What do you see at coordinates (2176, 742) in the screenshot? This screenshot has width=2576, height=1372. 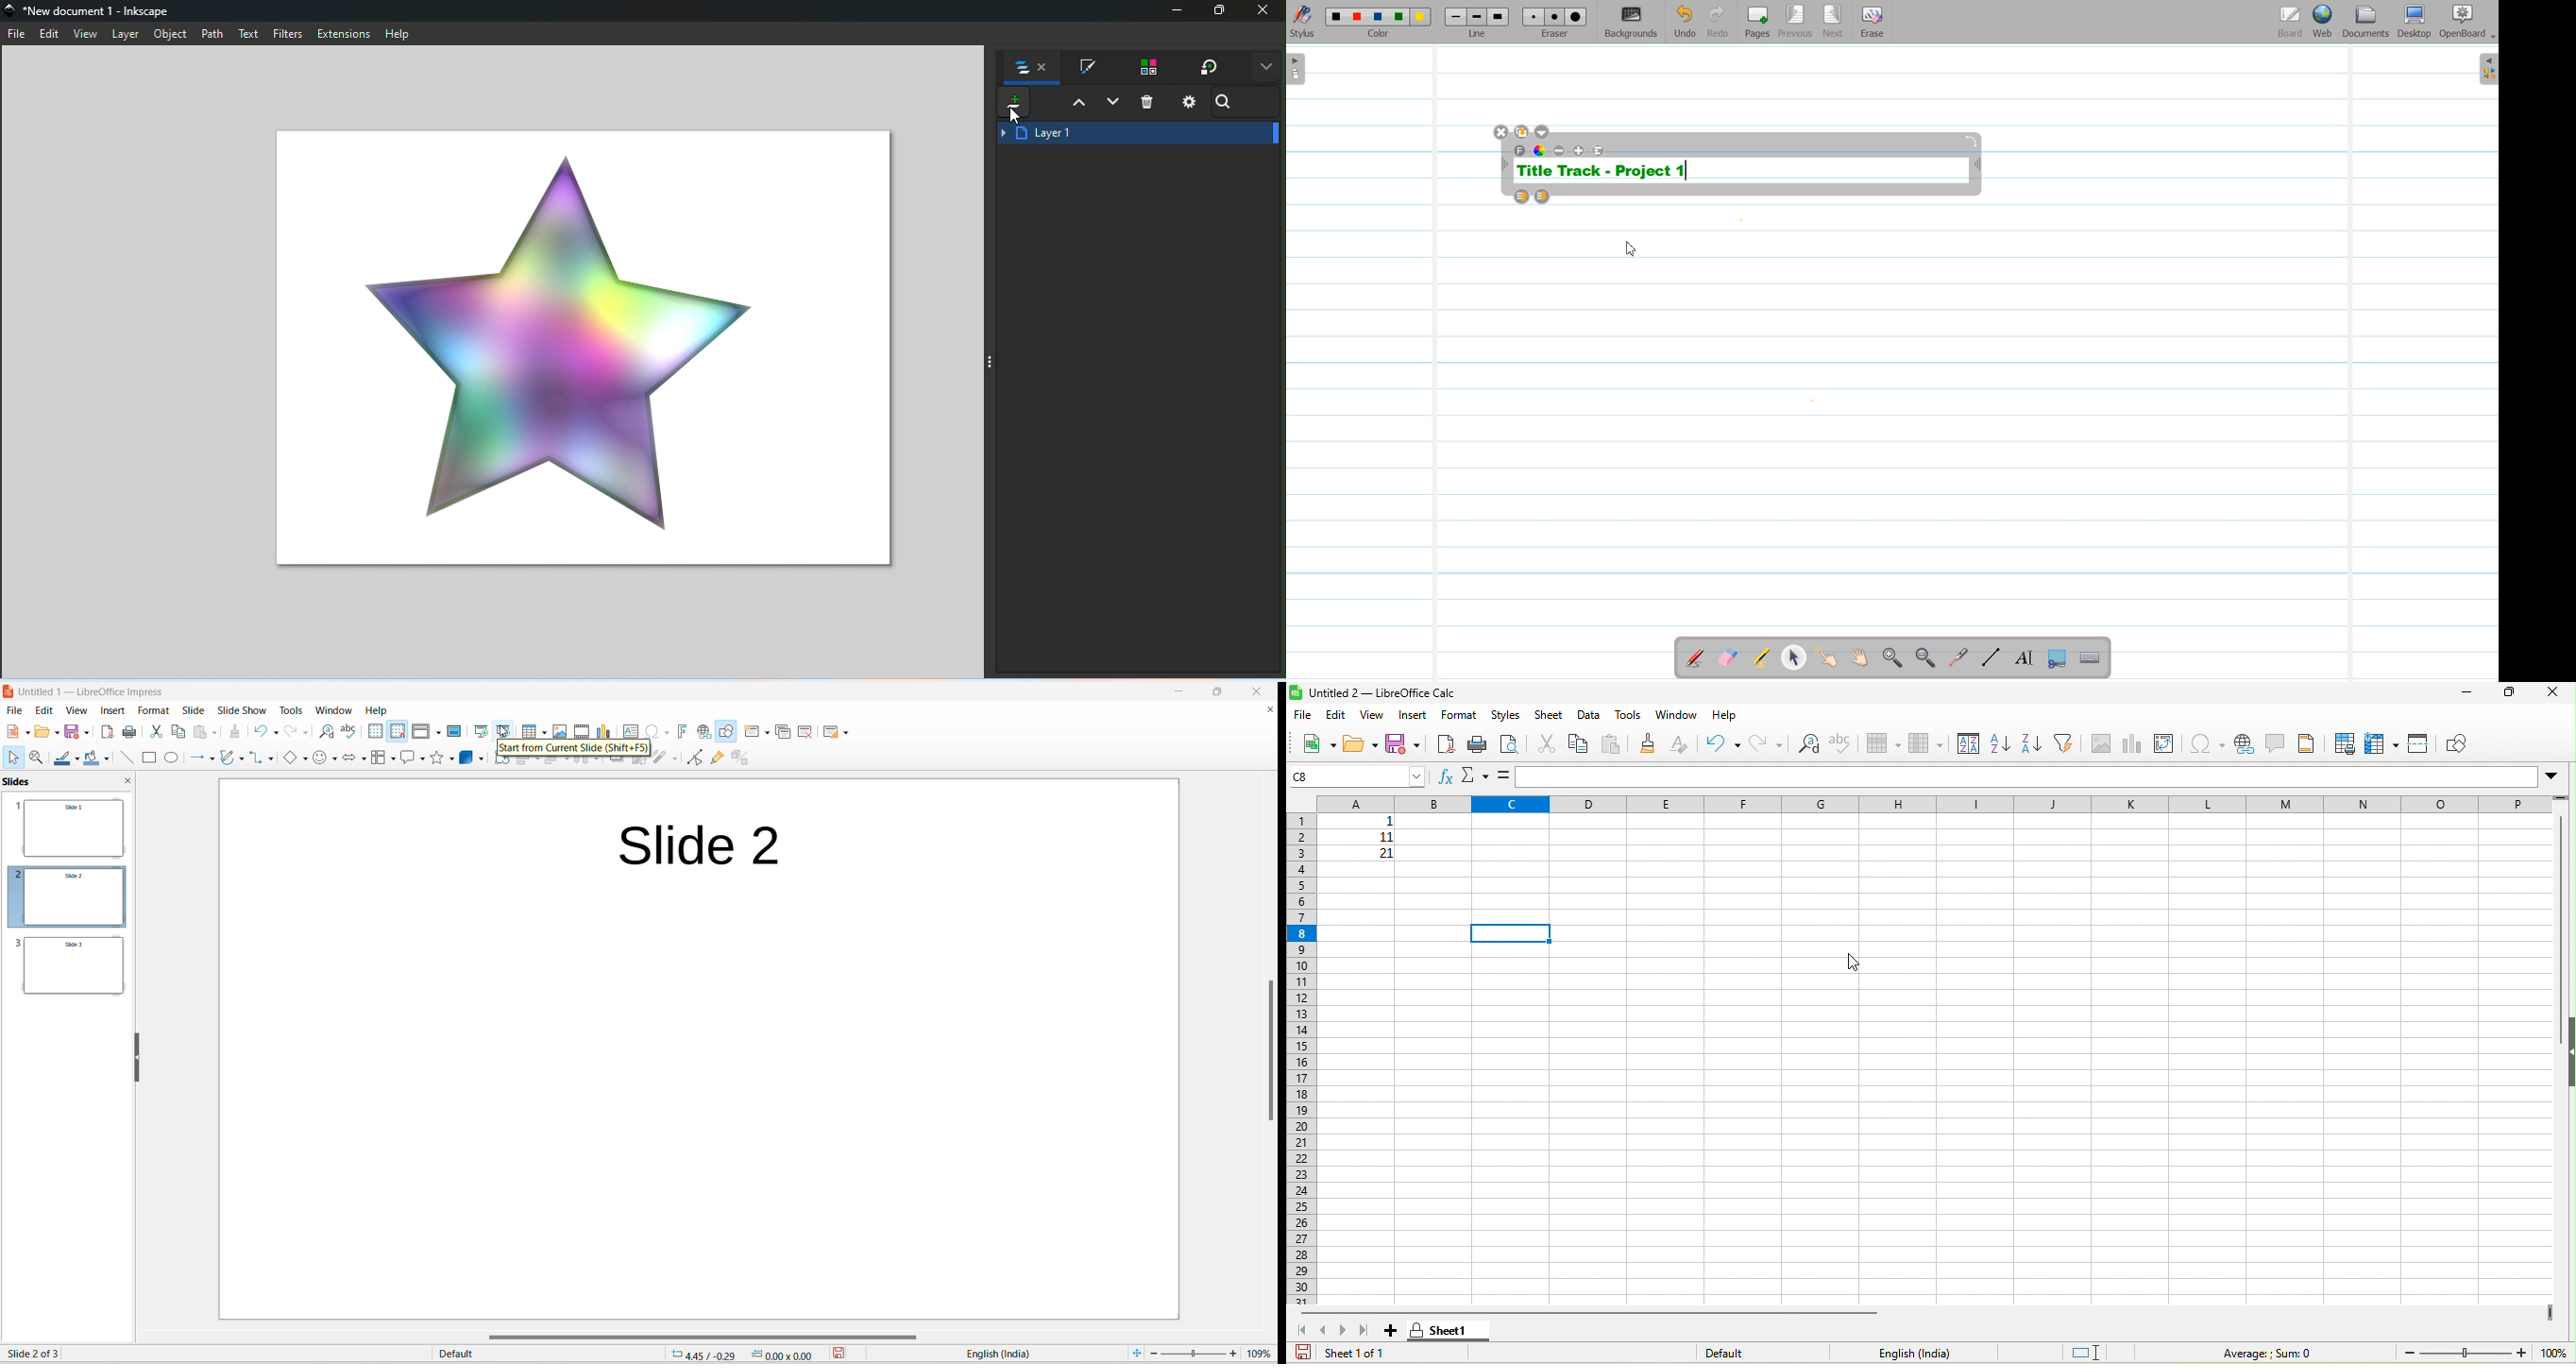 I see `pivot table` at bounding box center [2176, 742].